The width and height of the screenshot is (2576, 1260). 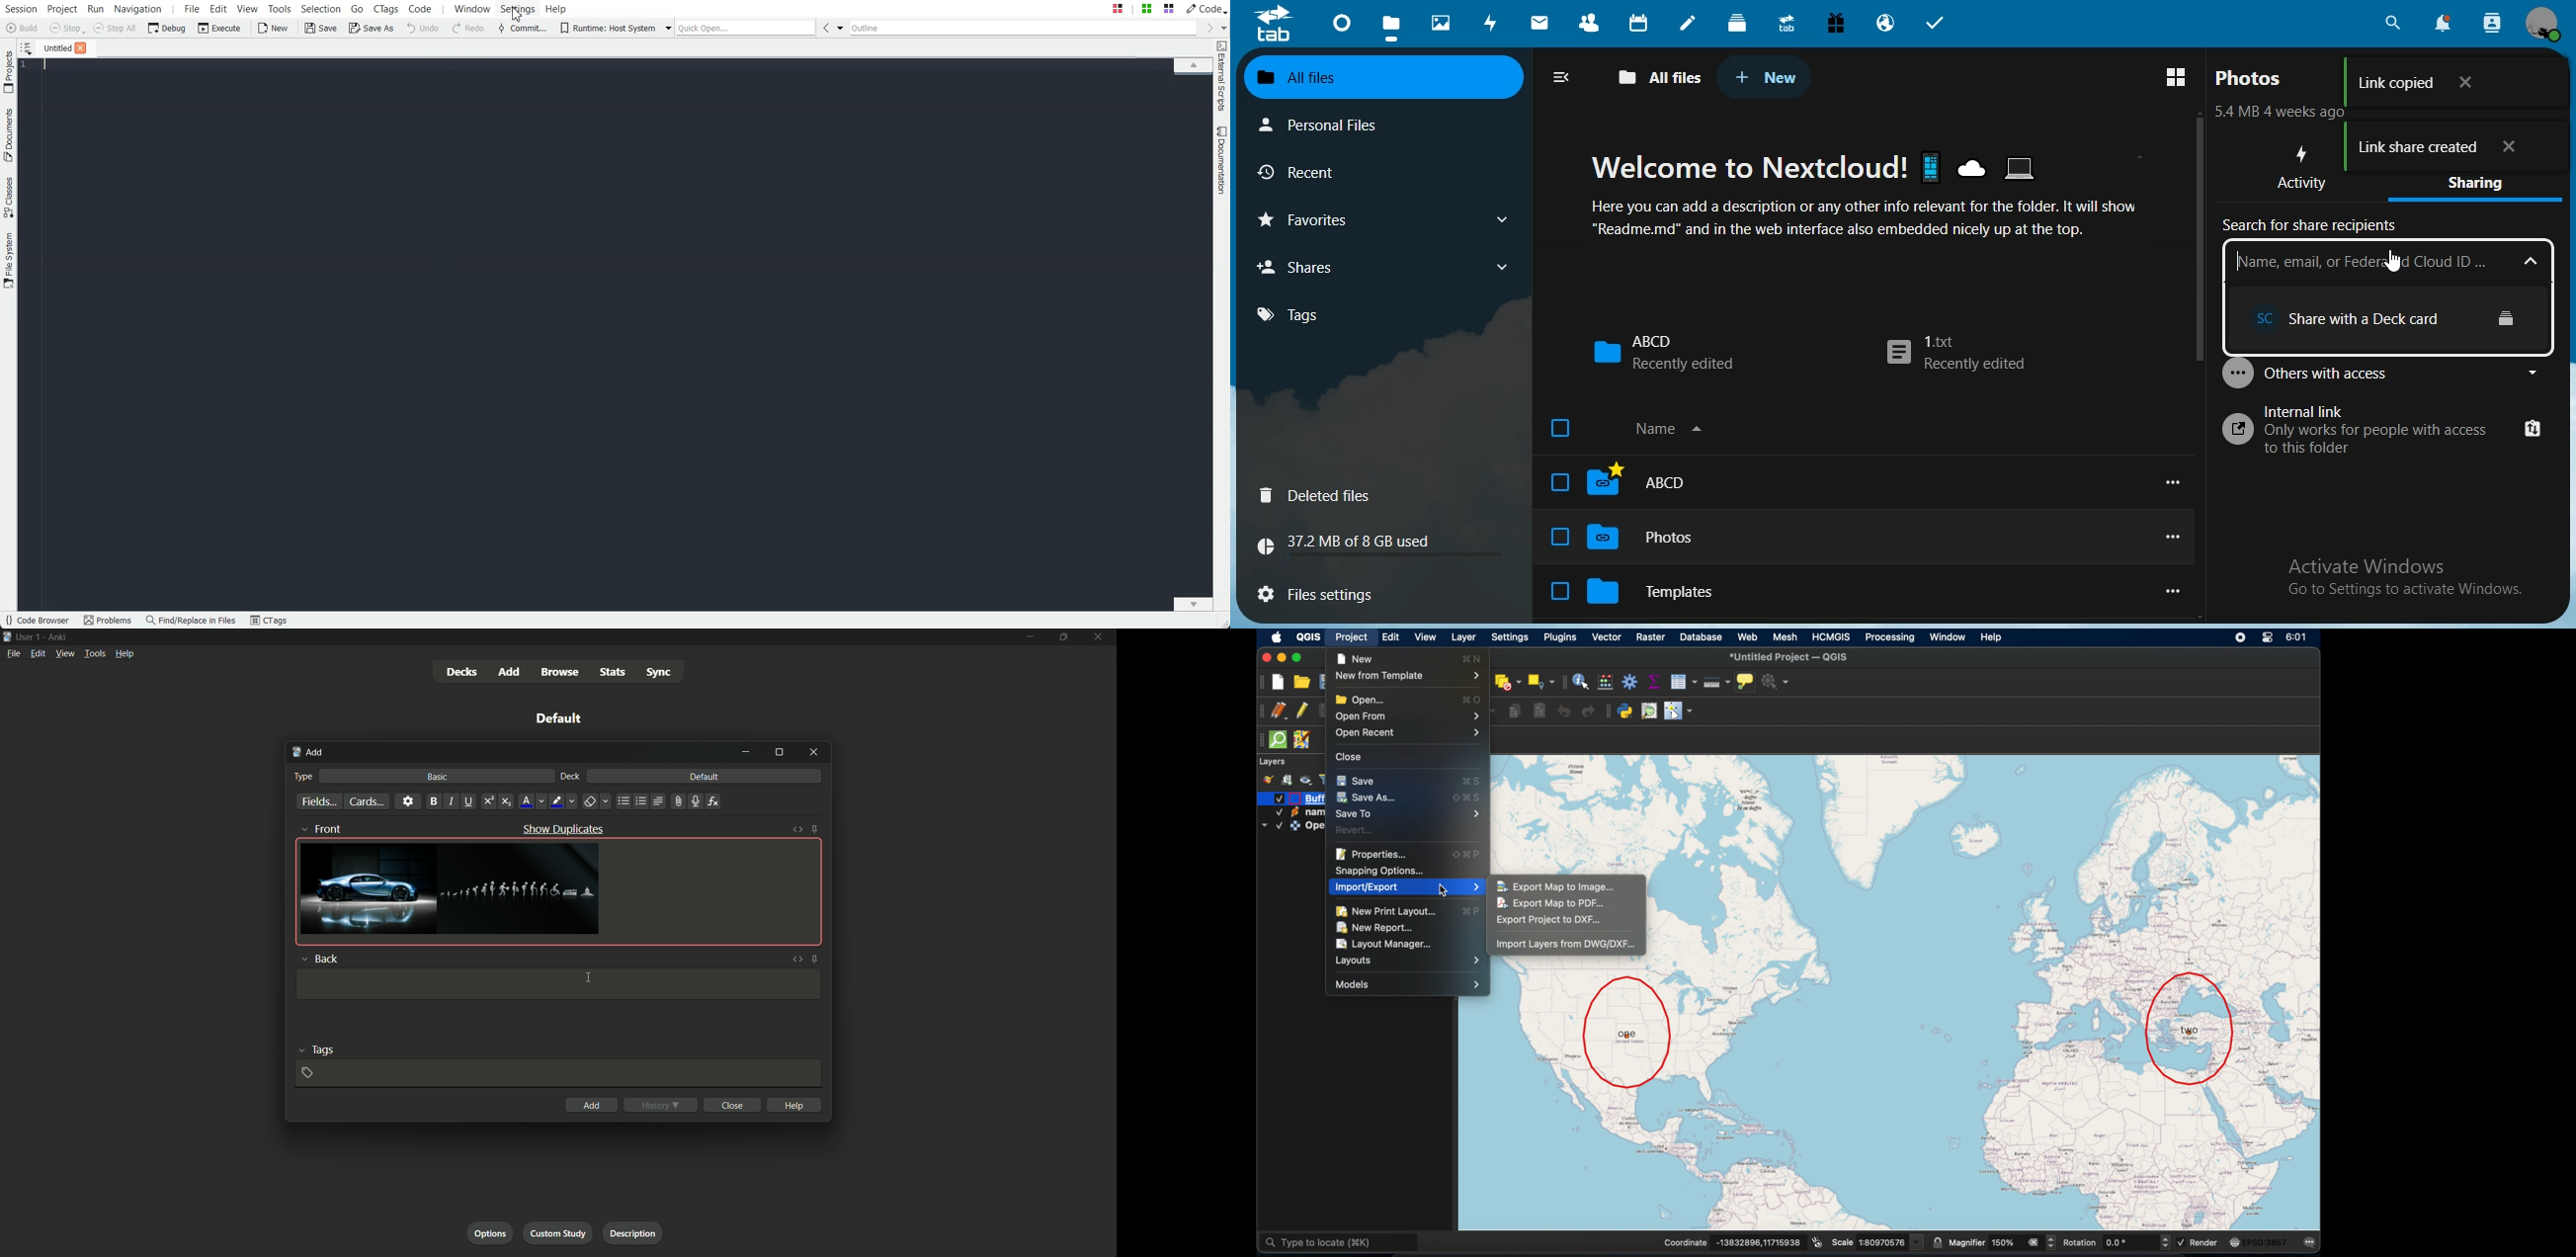 What do you see at coordinates (661, 673) in the screenshot?
I see `sync` at bounding box center [661, 673].